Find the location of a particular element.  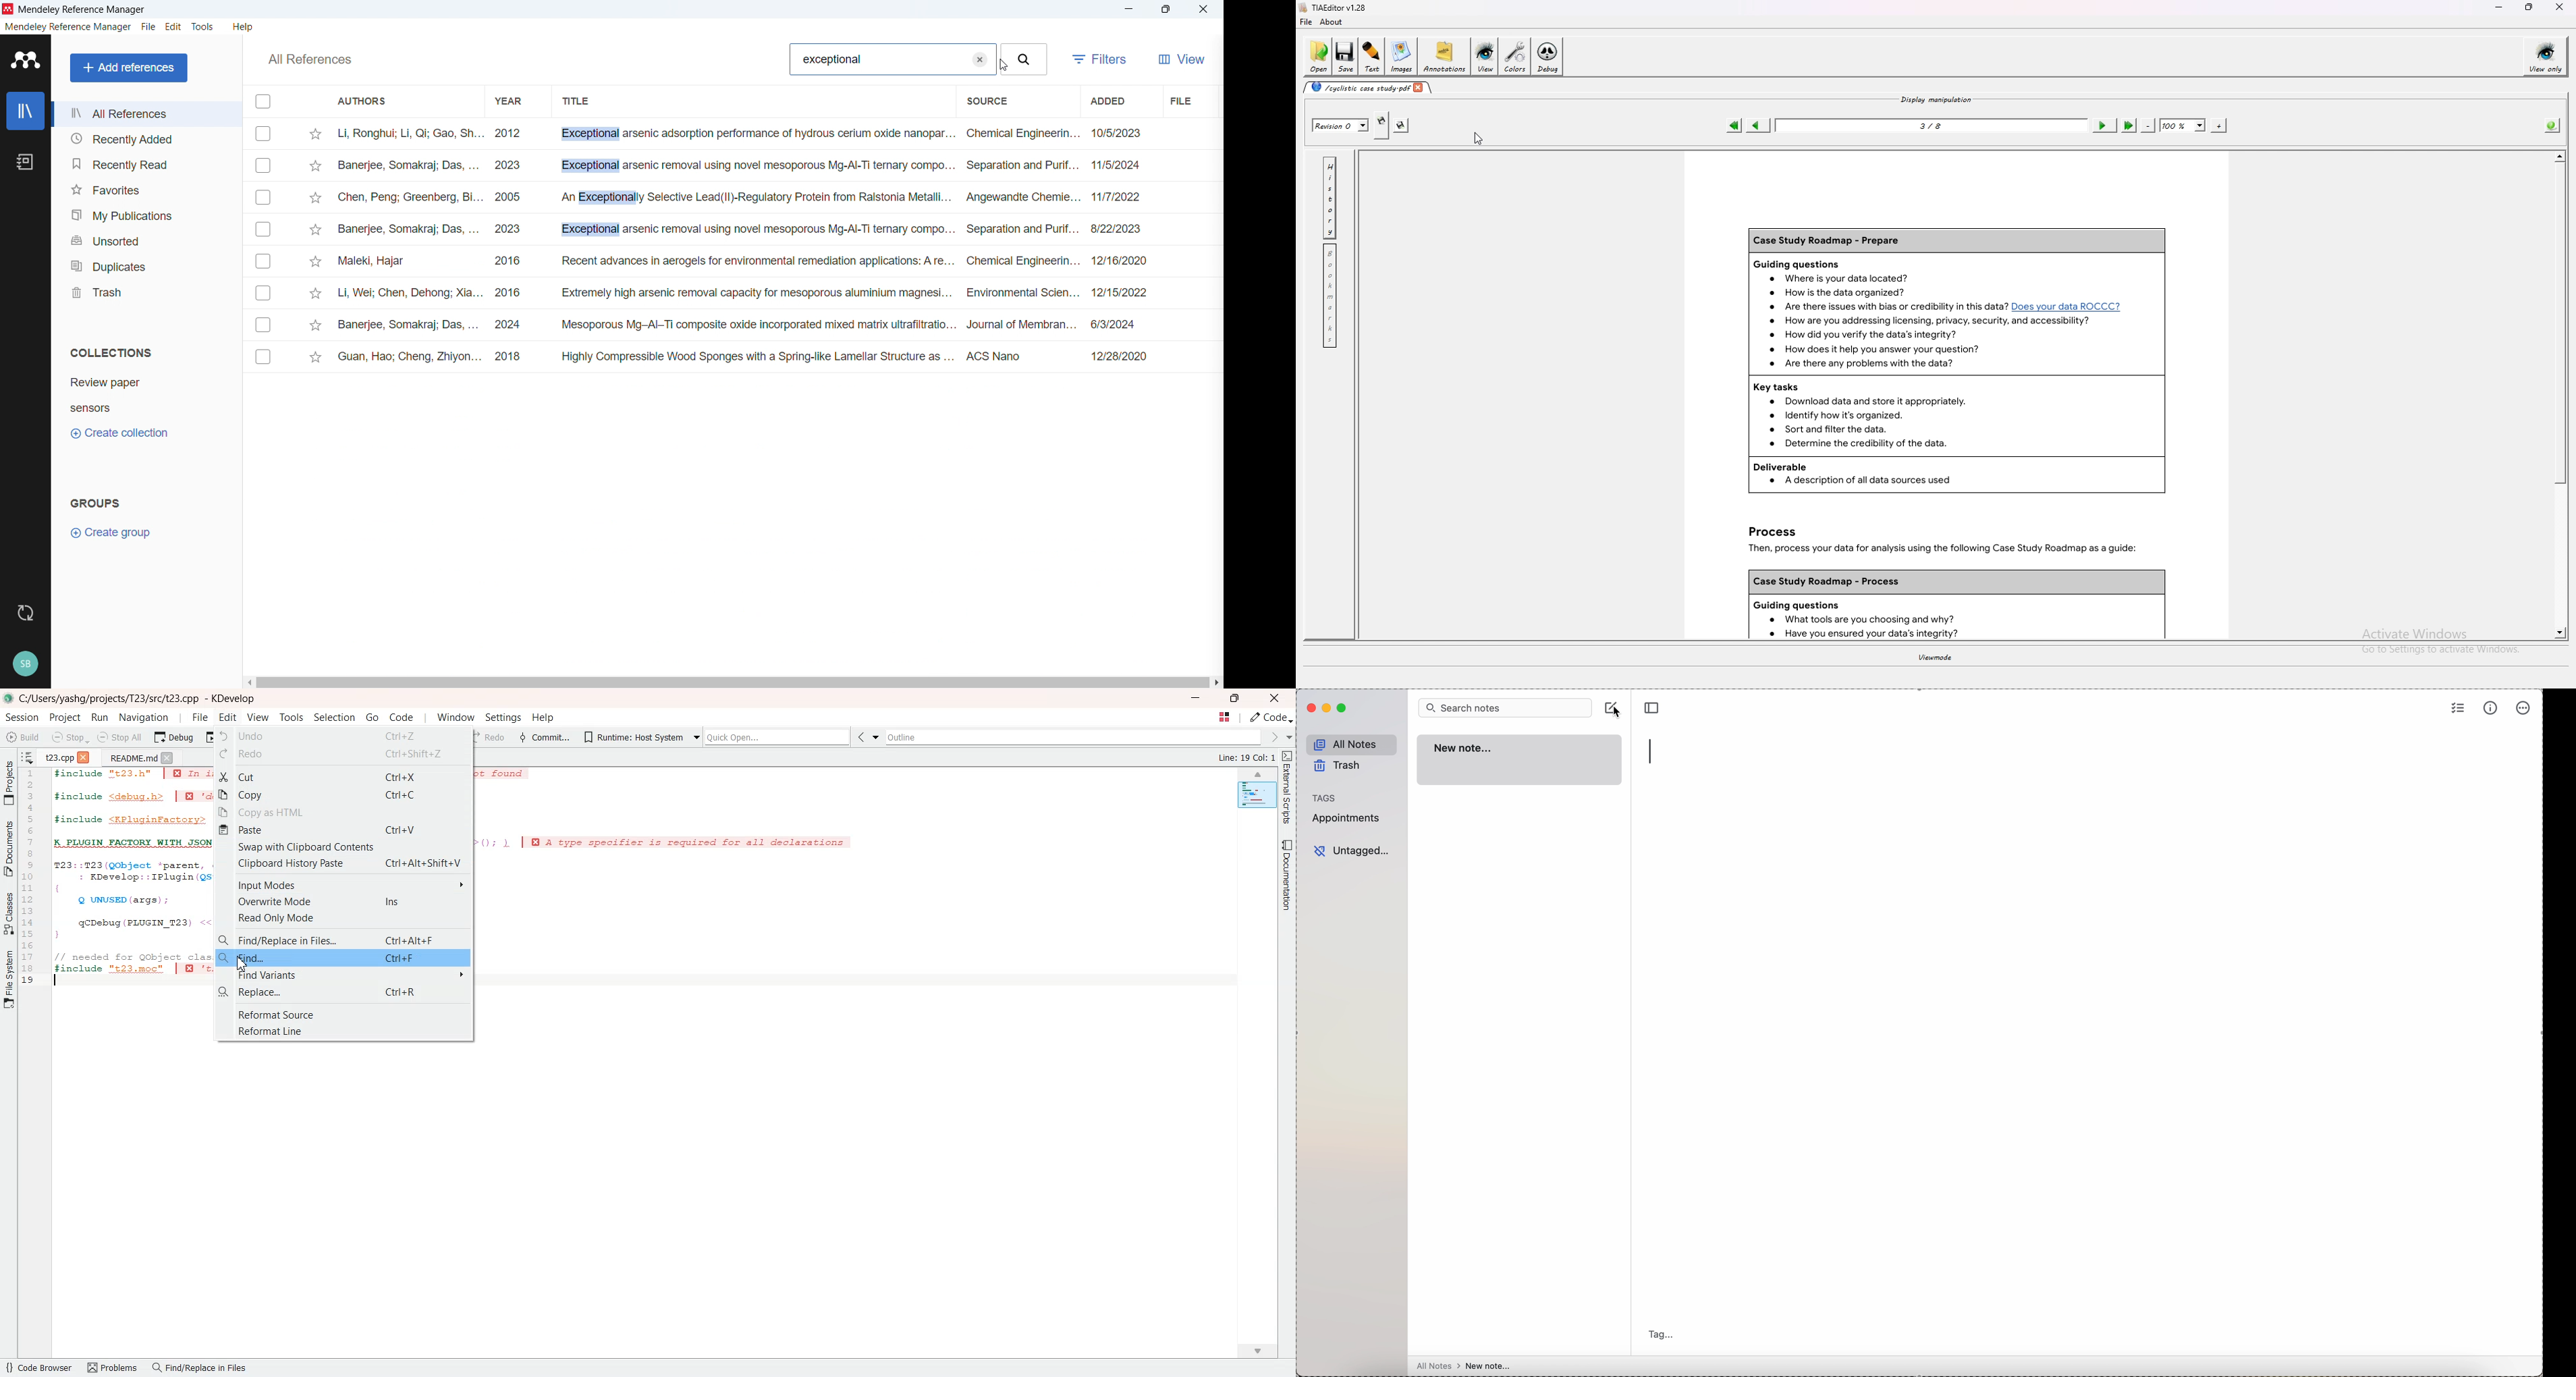

Sync  is located at coordinates (23, 613).